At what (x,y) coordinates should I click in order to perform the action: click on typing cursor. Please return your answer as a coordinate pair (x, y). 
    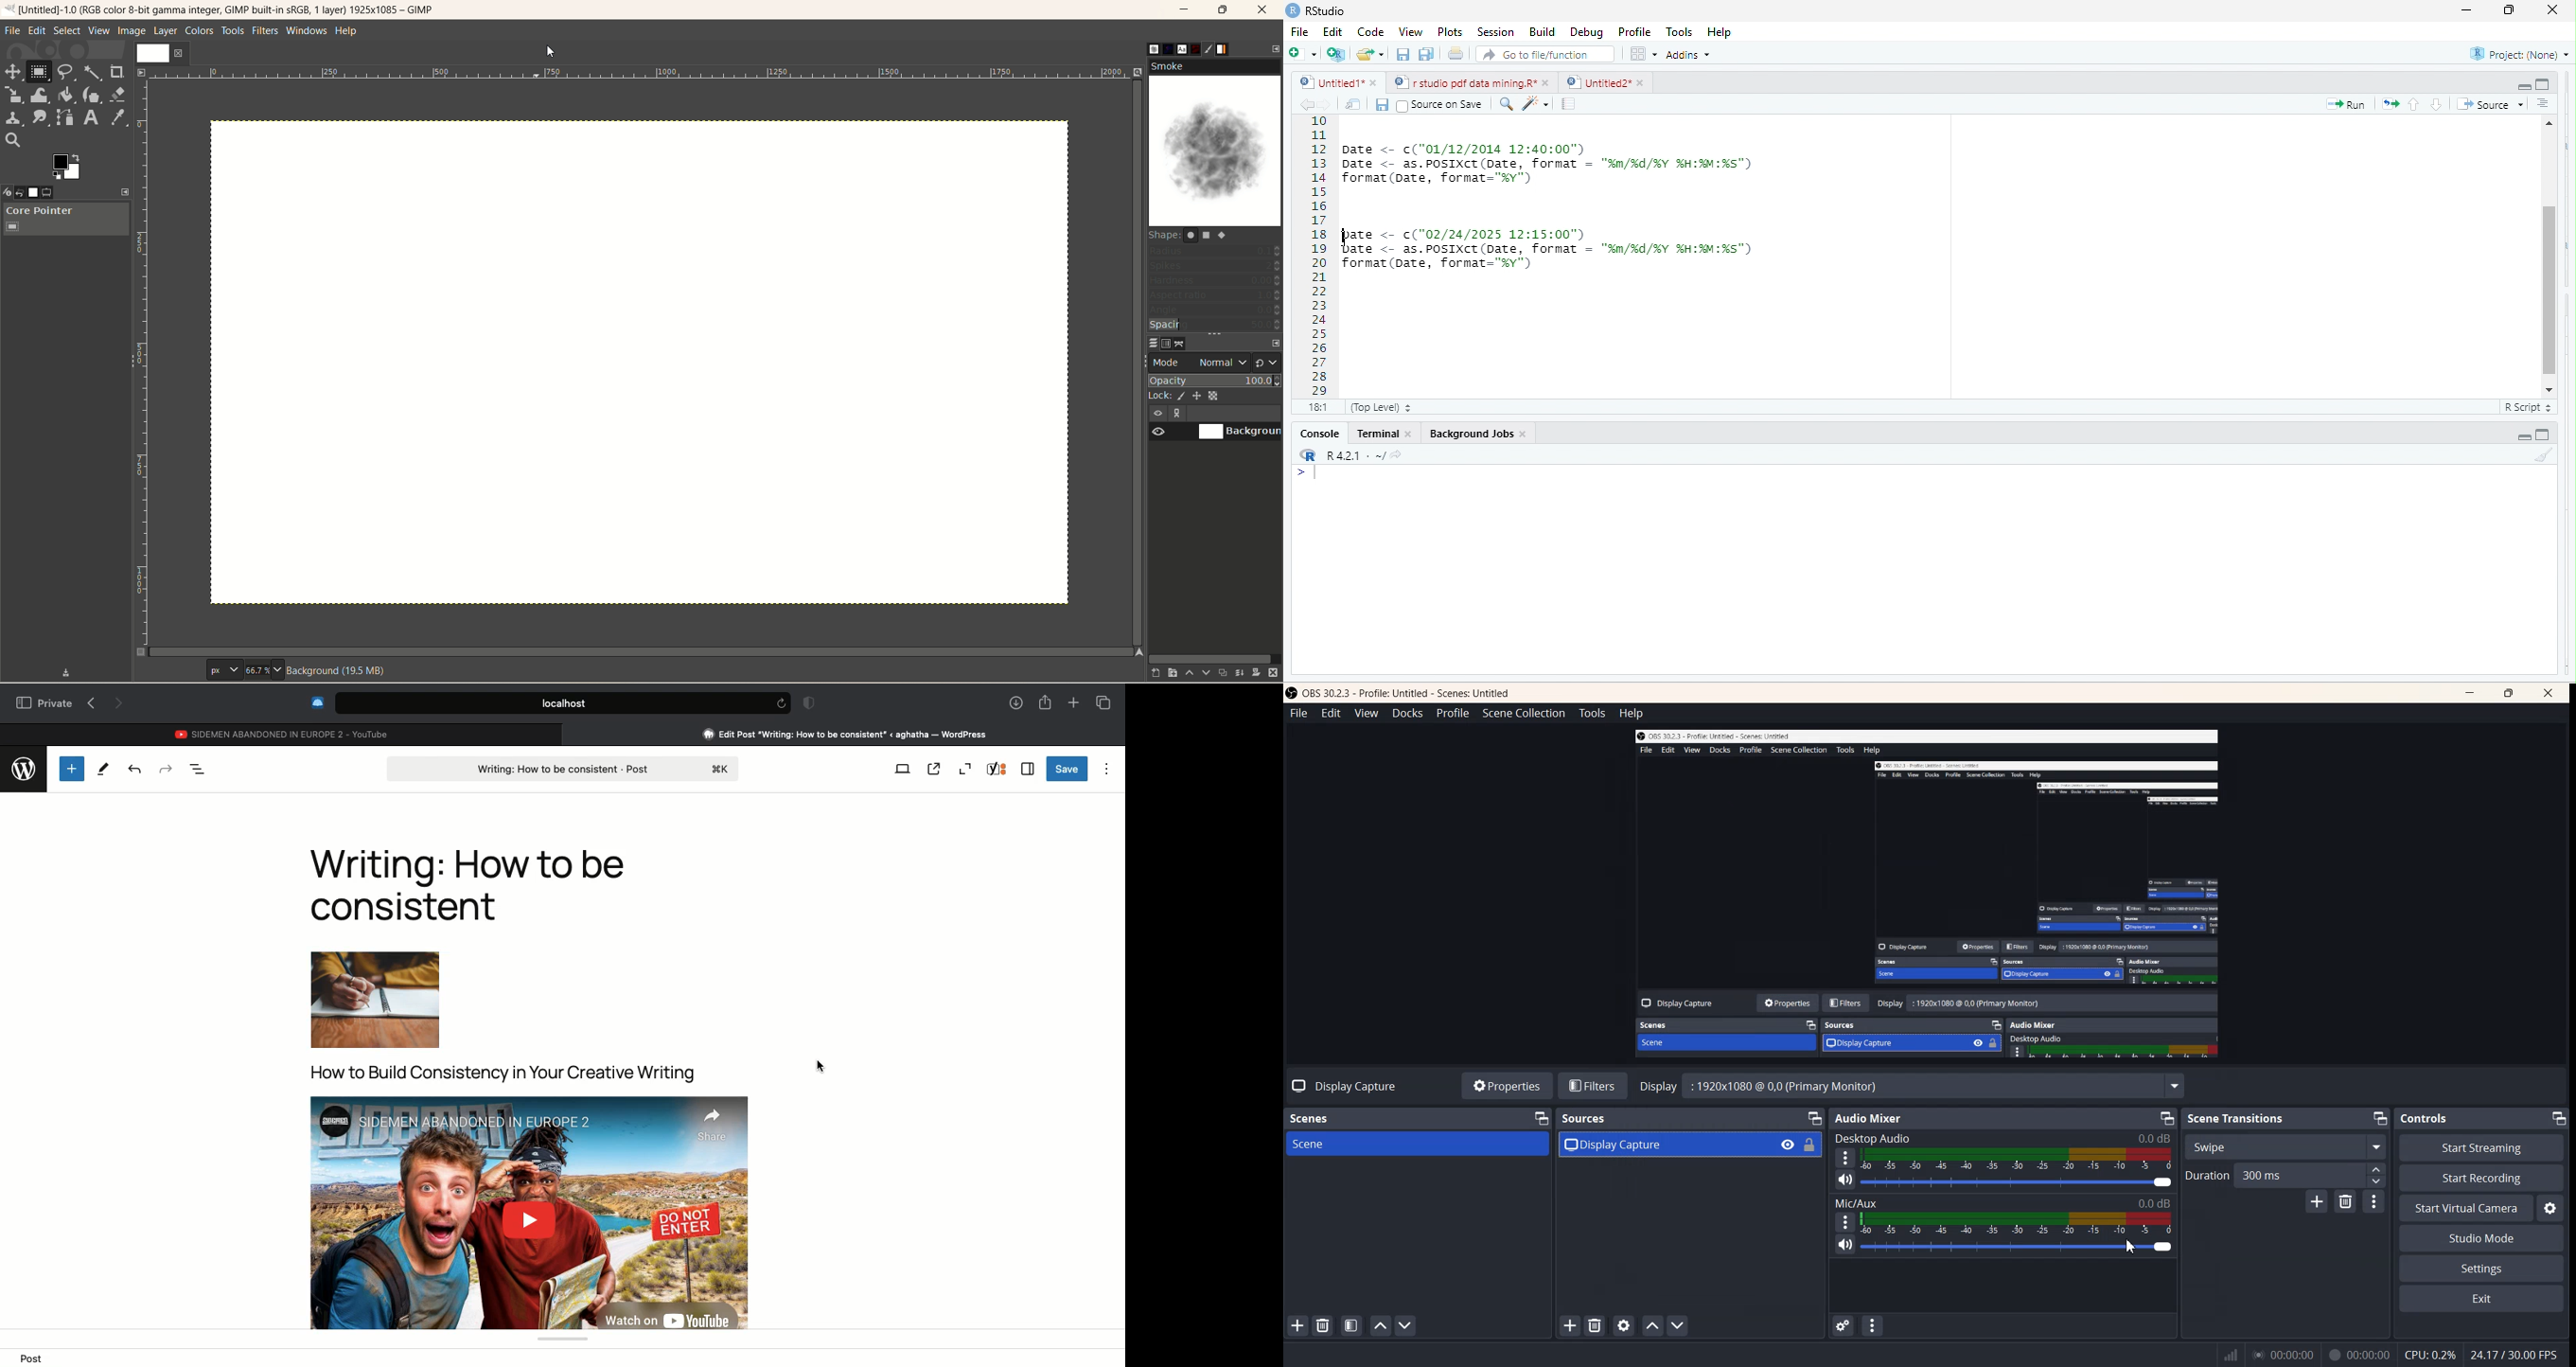
    Looking at the image, I should click on (1345, 238).